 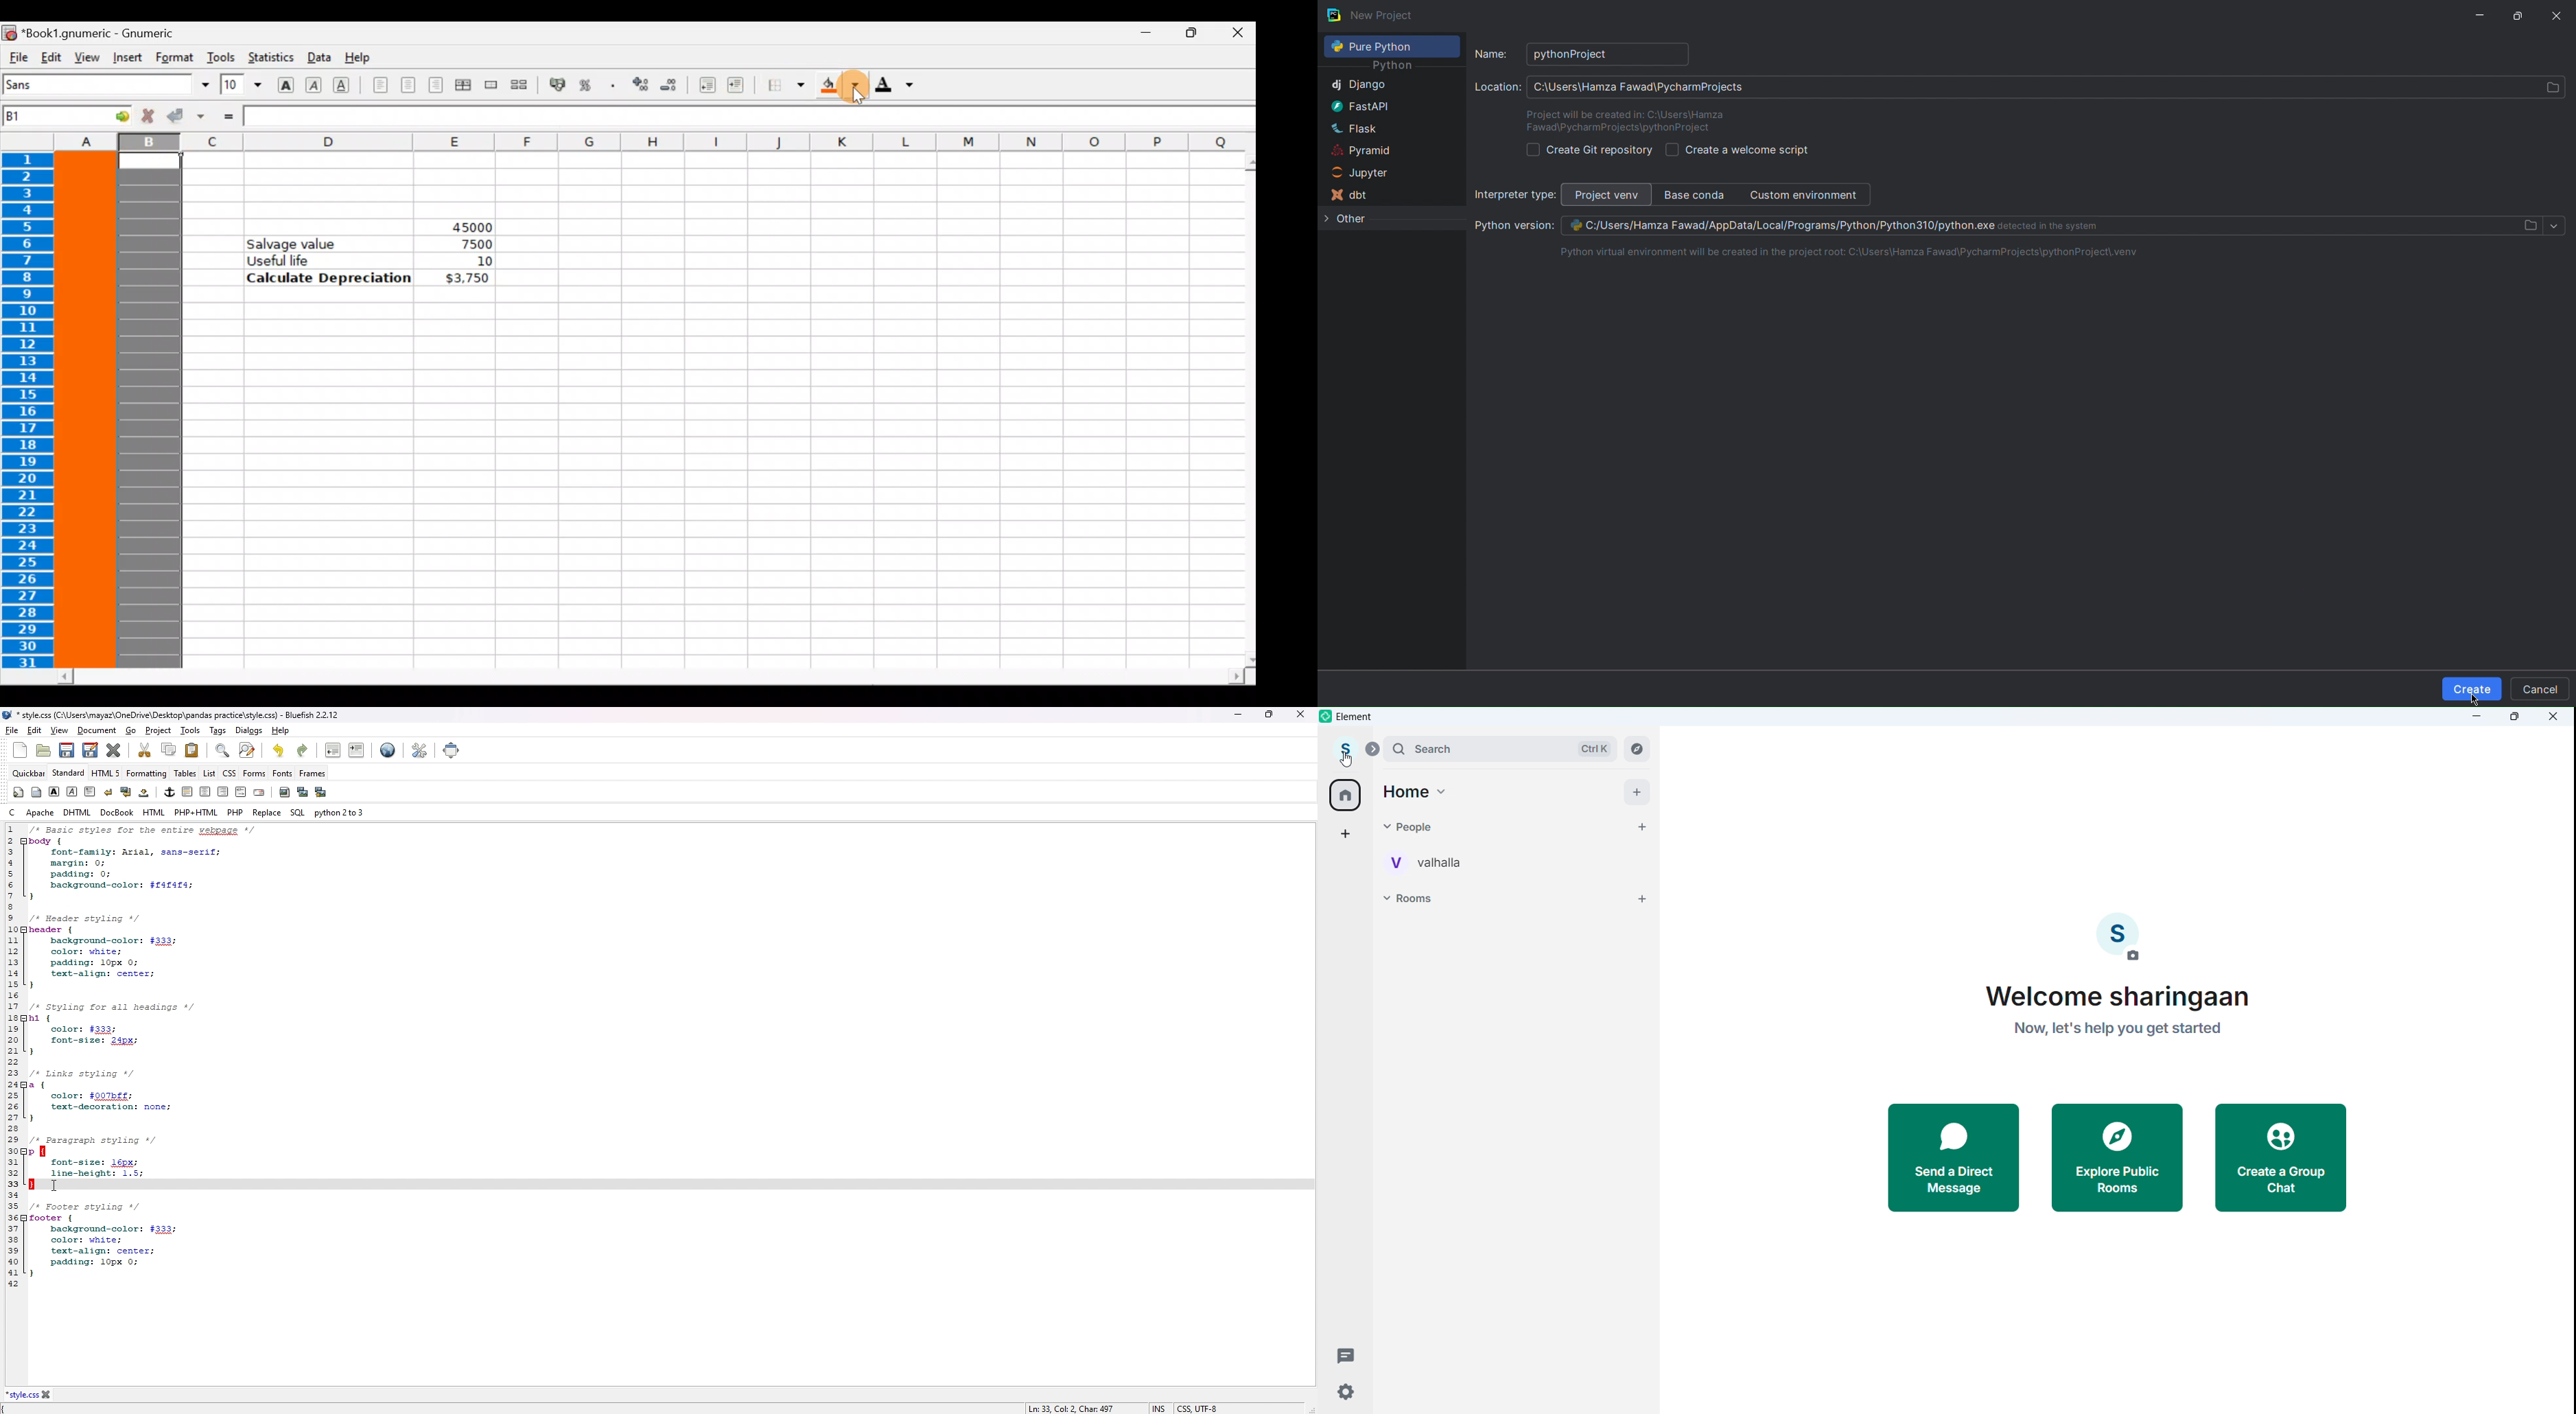 What do you see at coordinates (1188, 37) in the screenshot?
I see `Maximize` at bounding box center [1188, 37].